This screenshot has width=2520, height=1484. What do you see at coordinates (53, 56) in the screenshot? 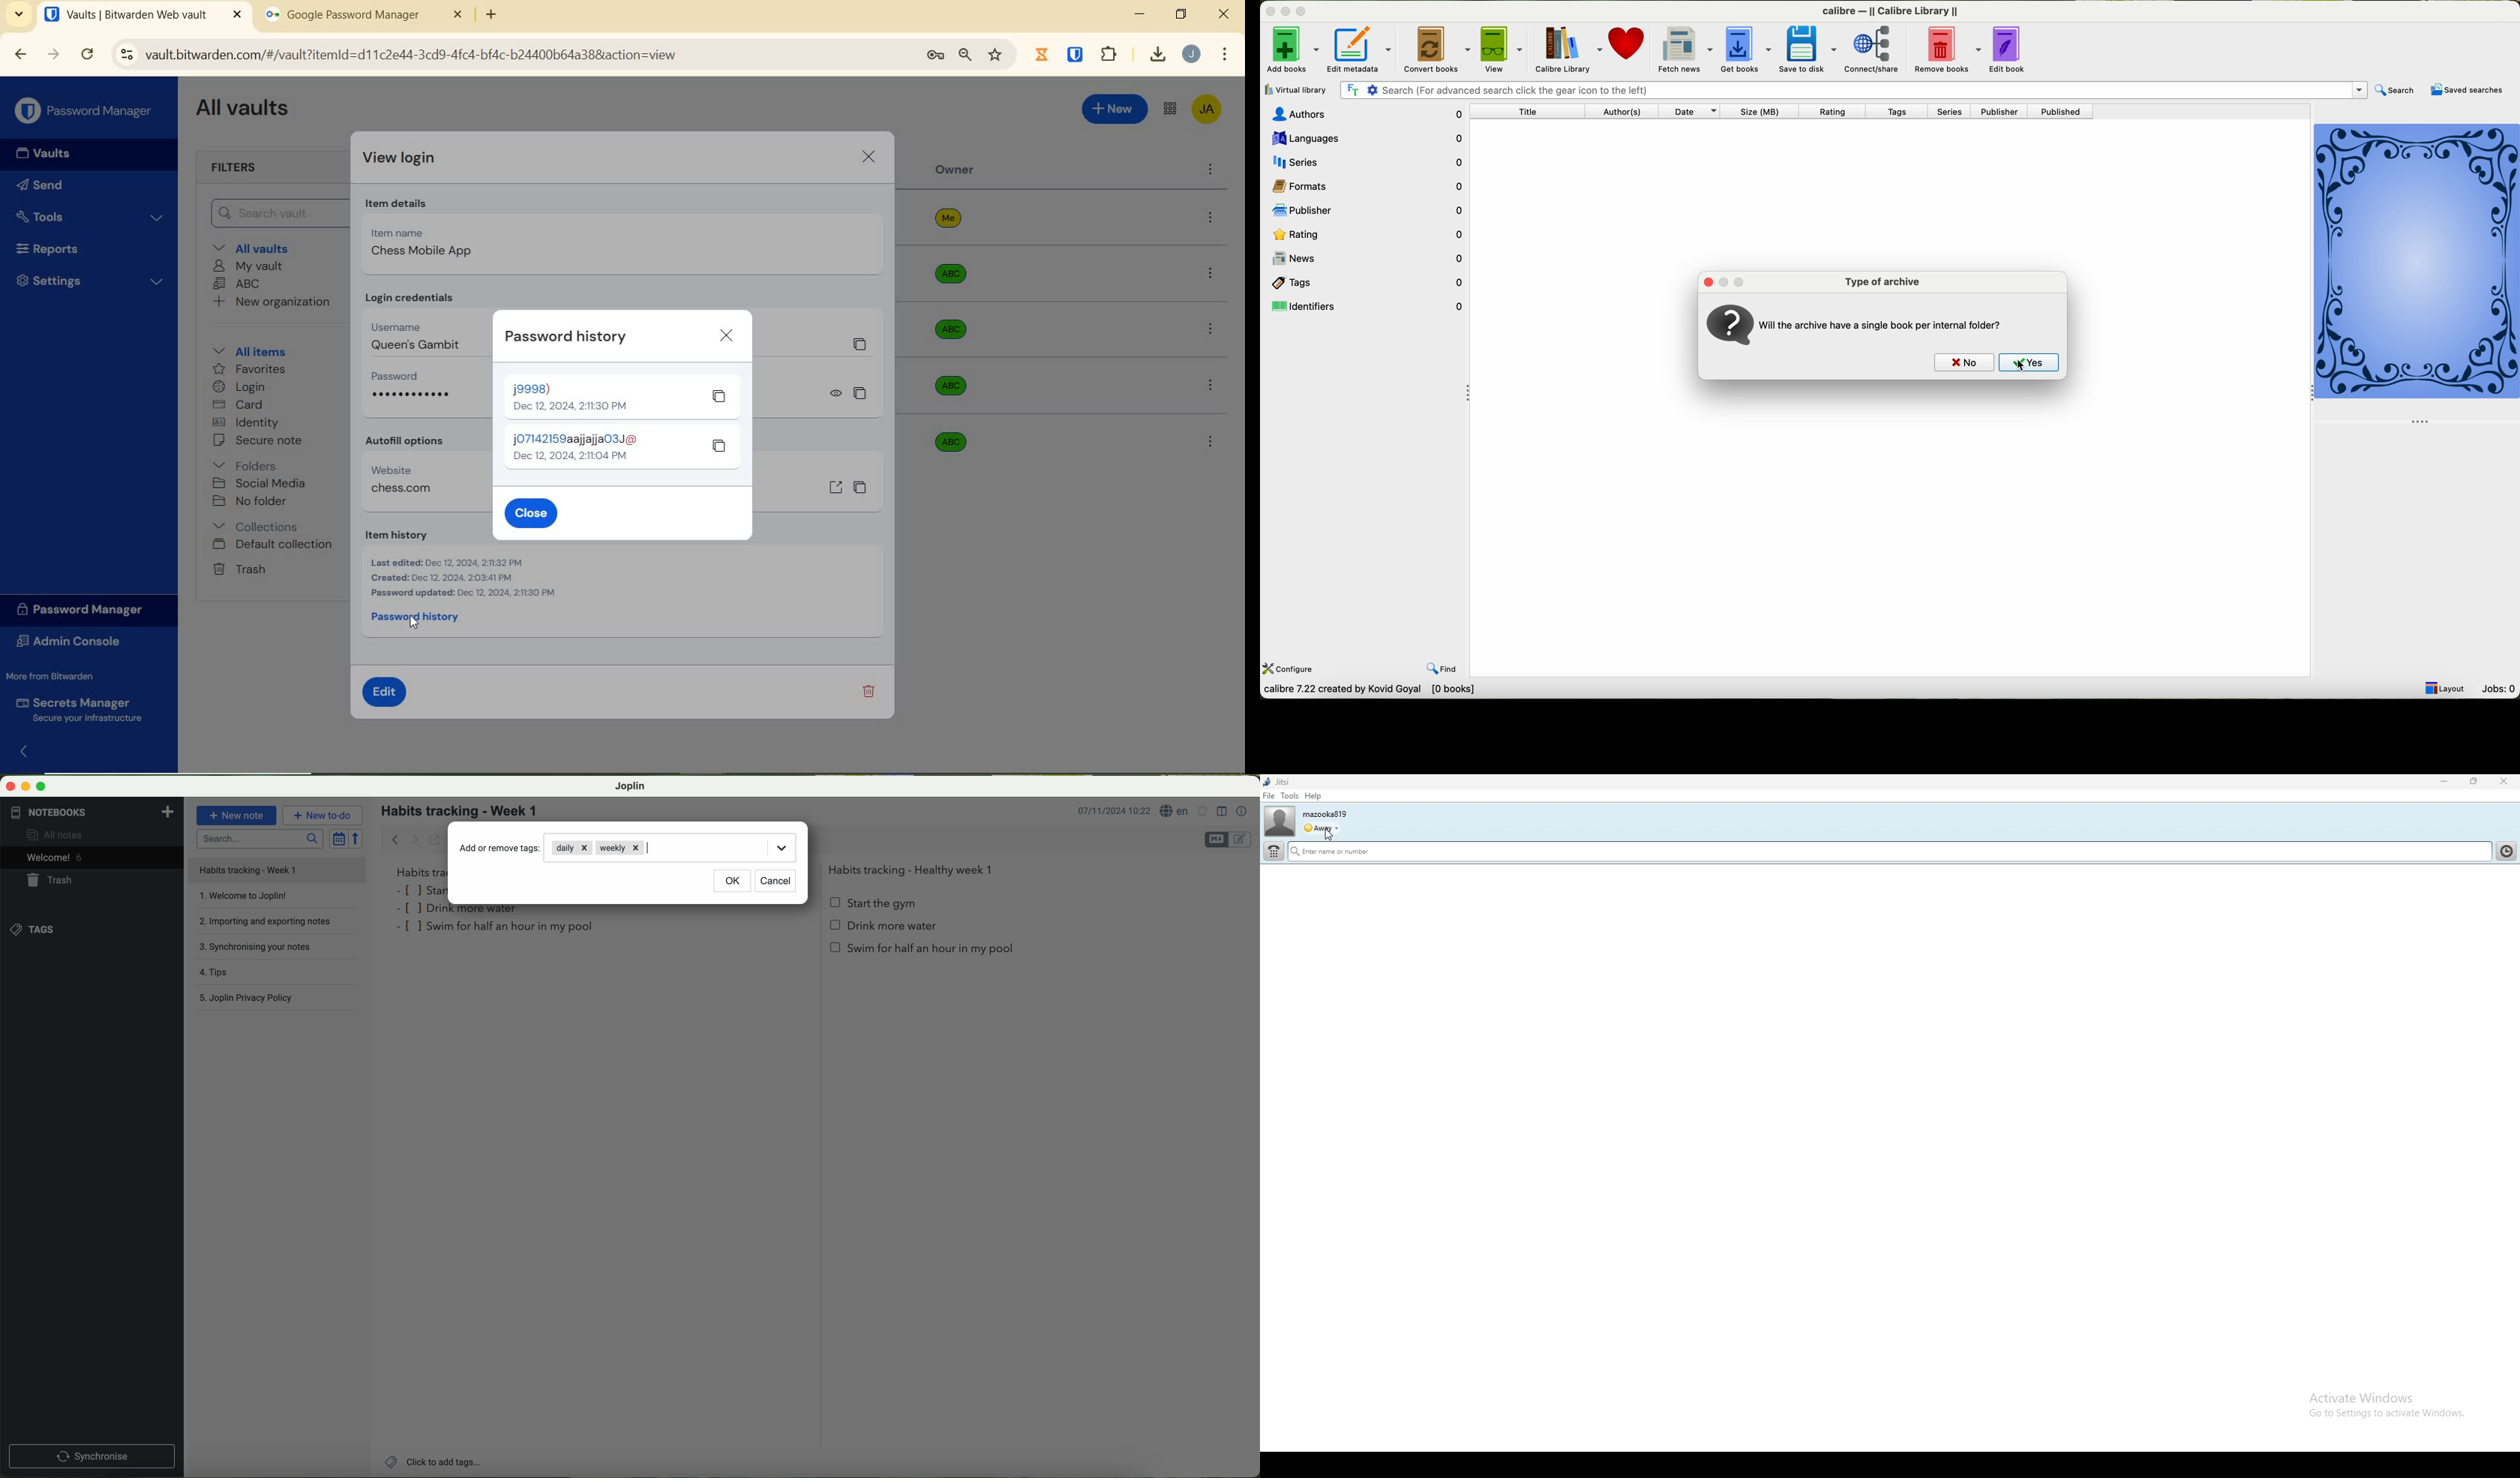
I see `forward` at bounding box center [53, 56].